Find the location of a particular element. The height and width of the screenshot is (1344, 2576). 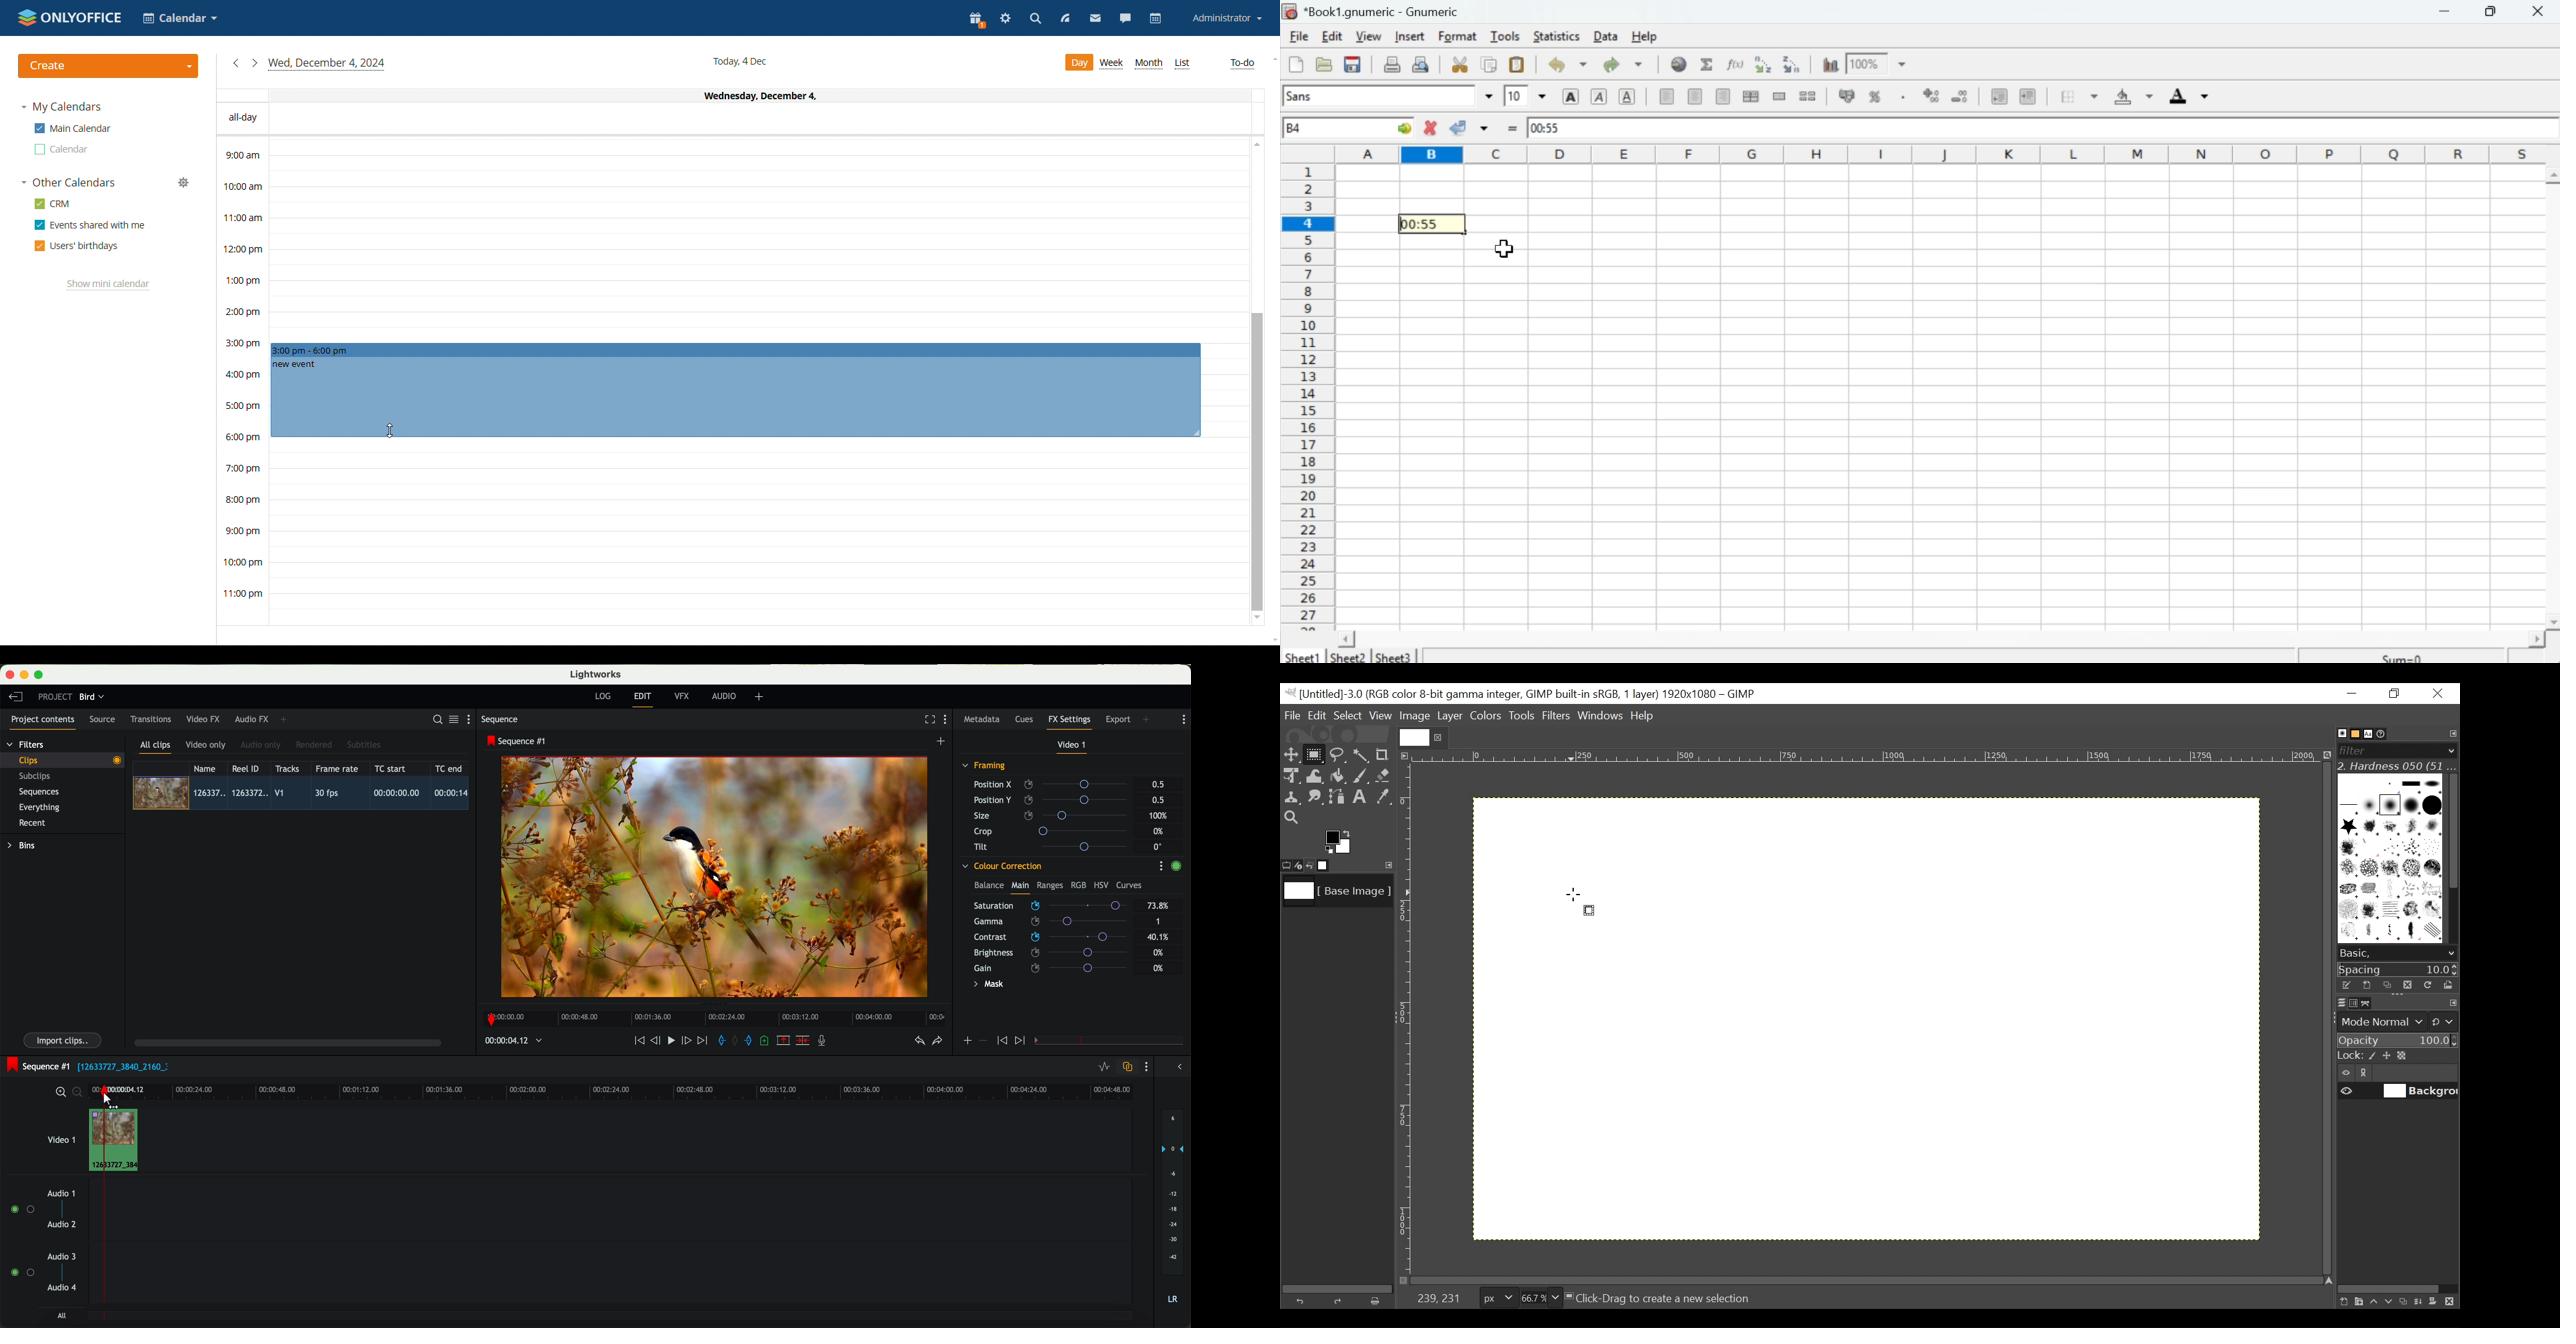

click on contrast is located at coordinates (1051, 938).